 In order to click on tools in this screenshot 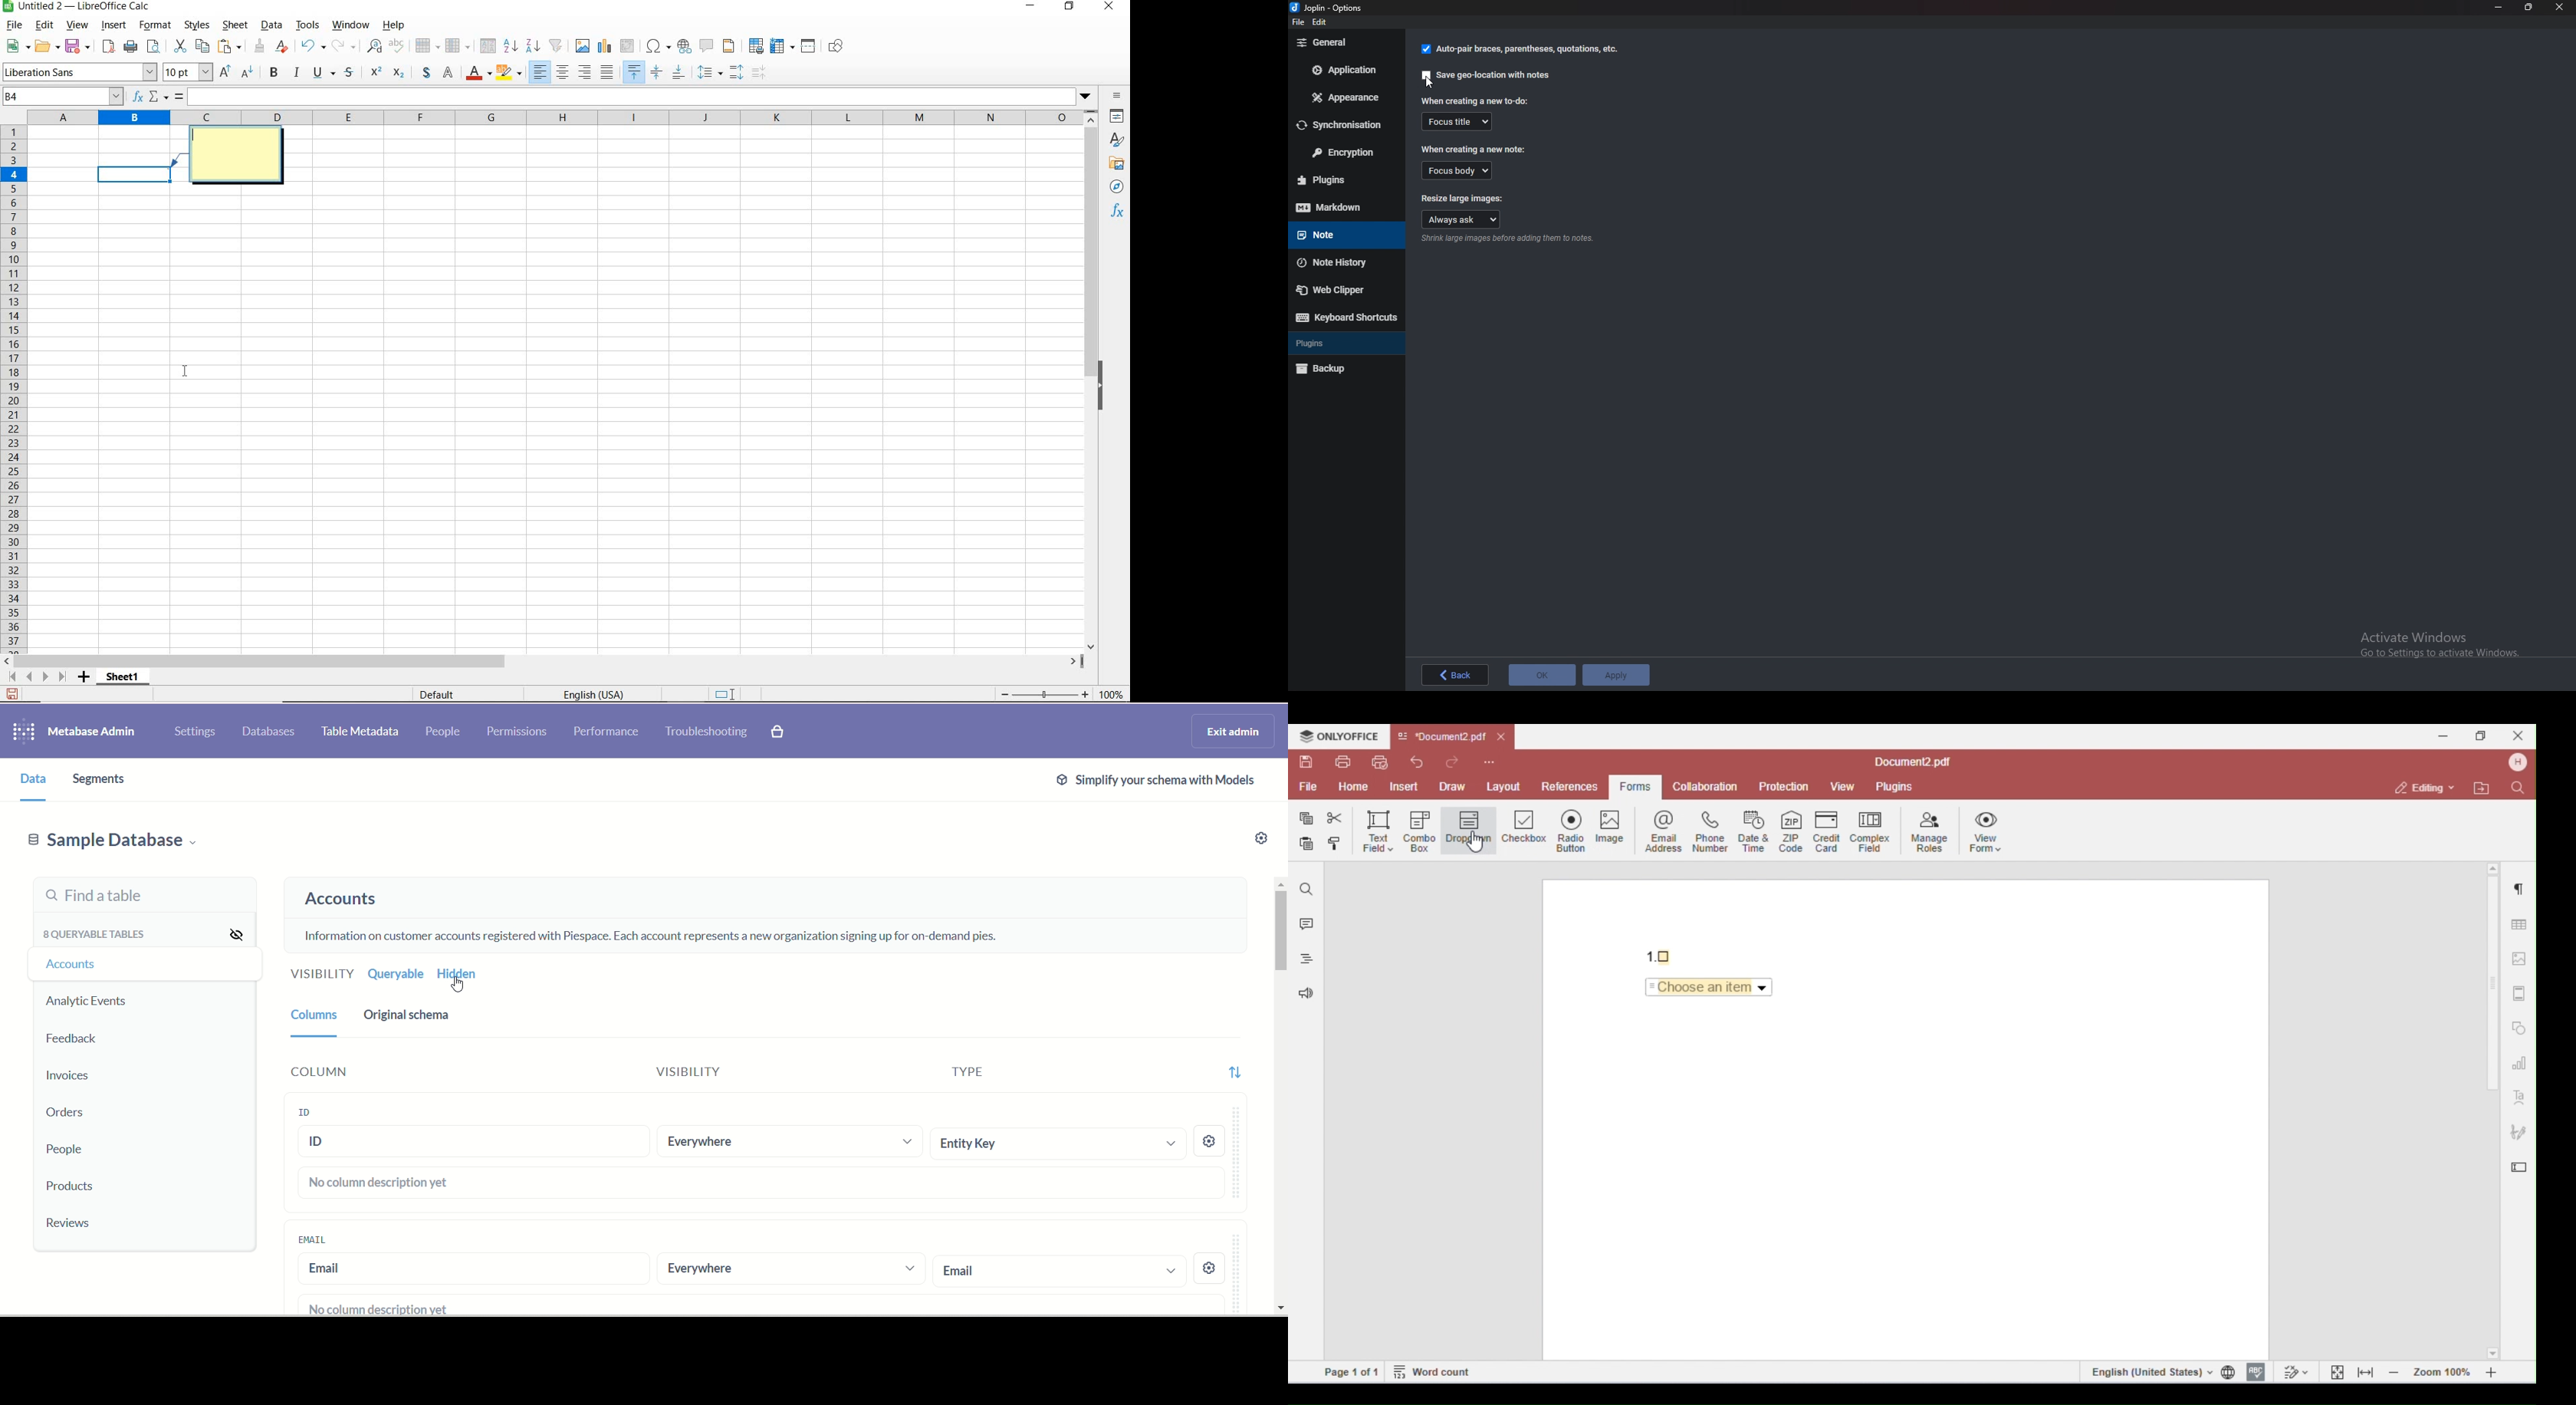, I will do `click(308, 26)`.